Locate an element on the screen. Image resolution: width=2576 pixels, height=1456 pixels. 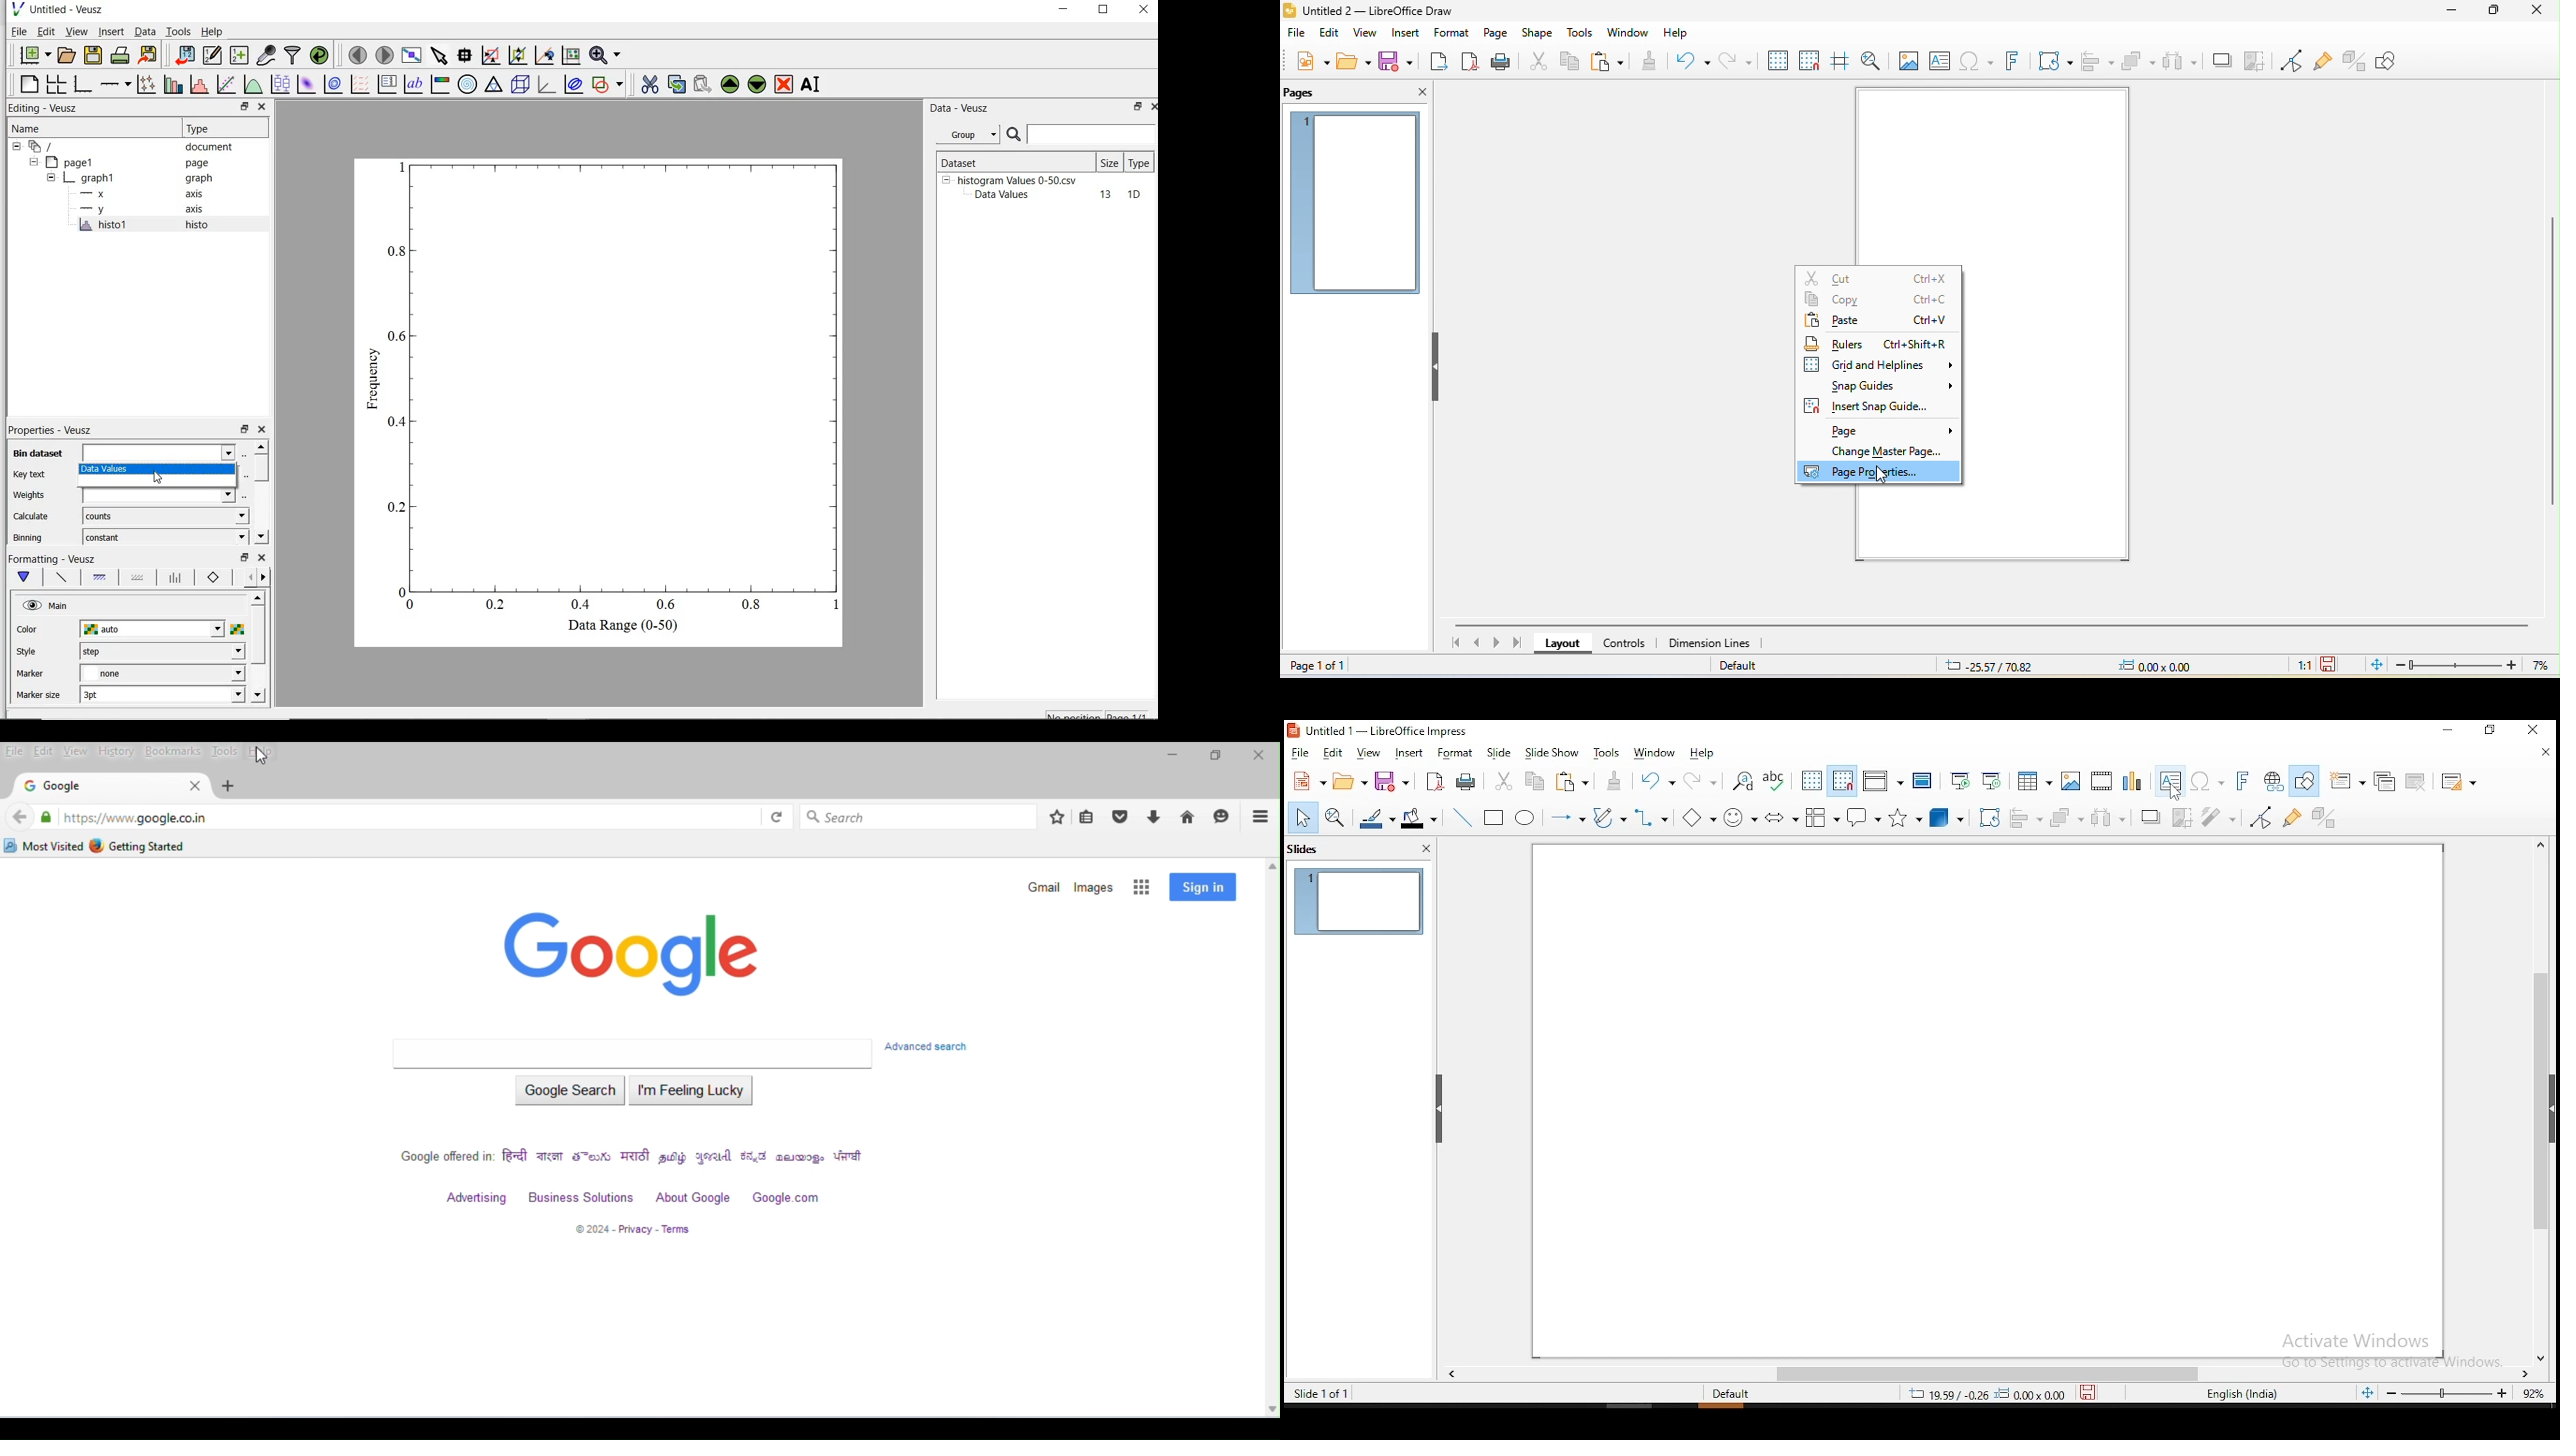
new is located at coordinates (1308, 781).